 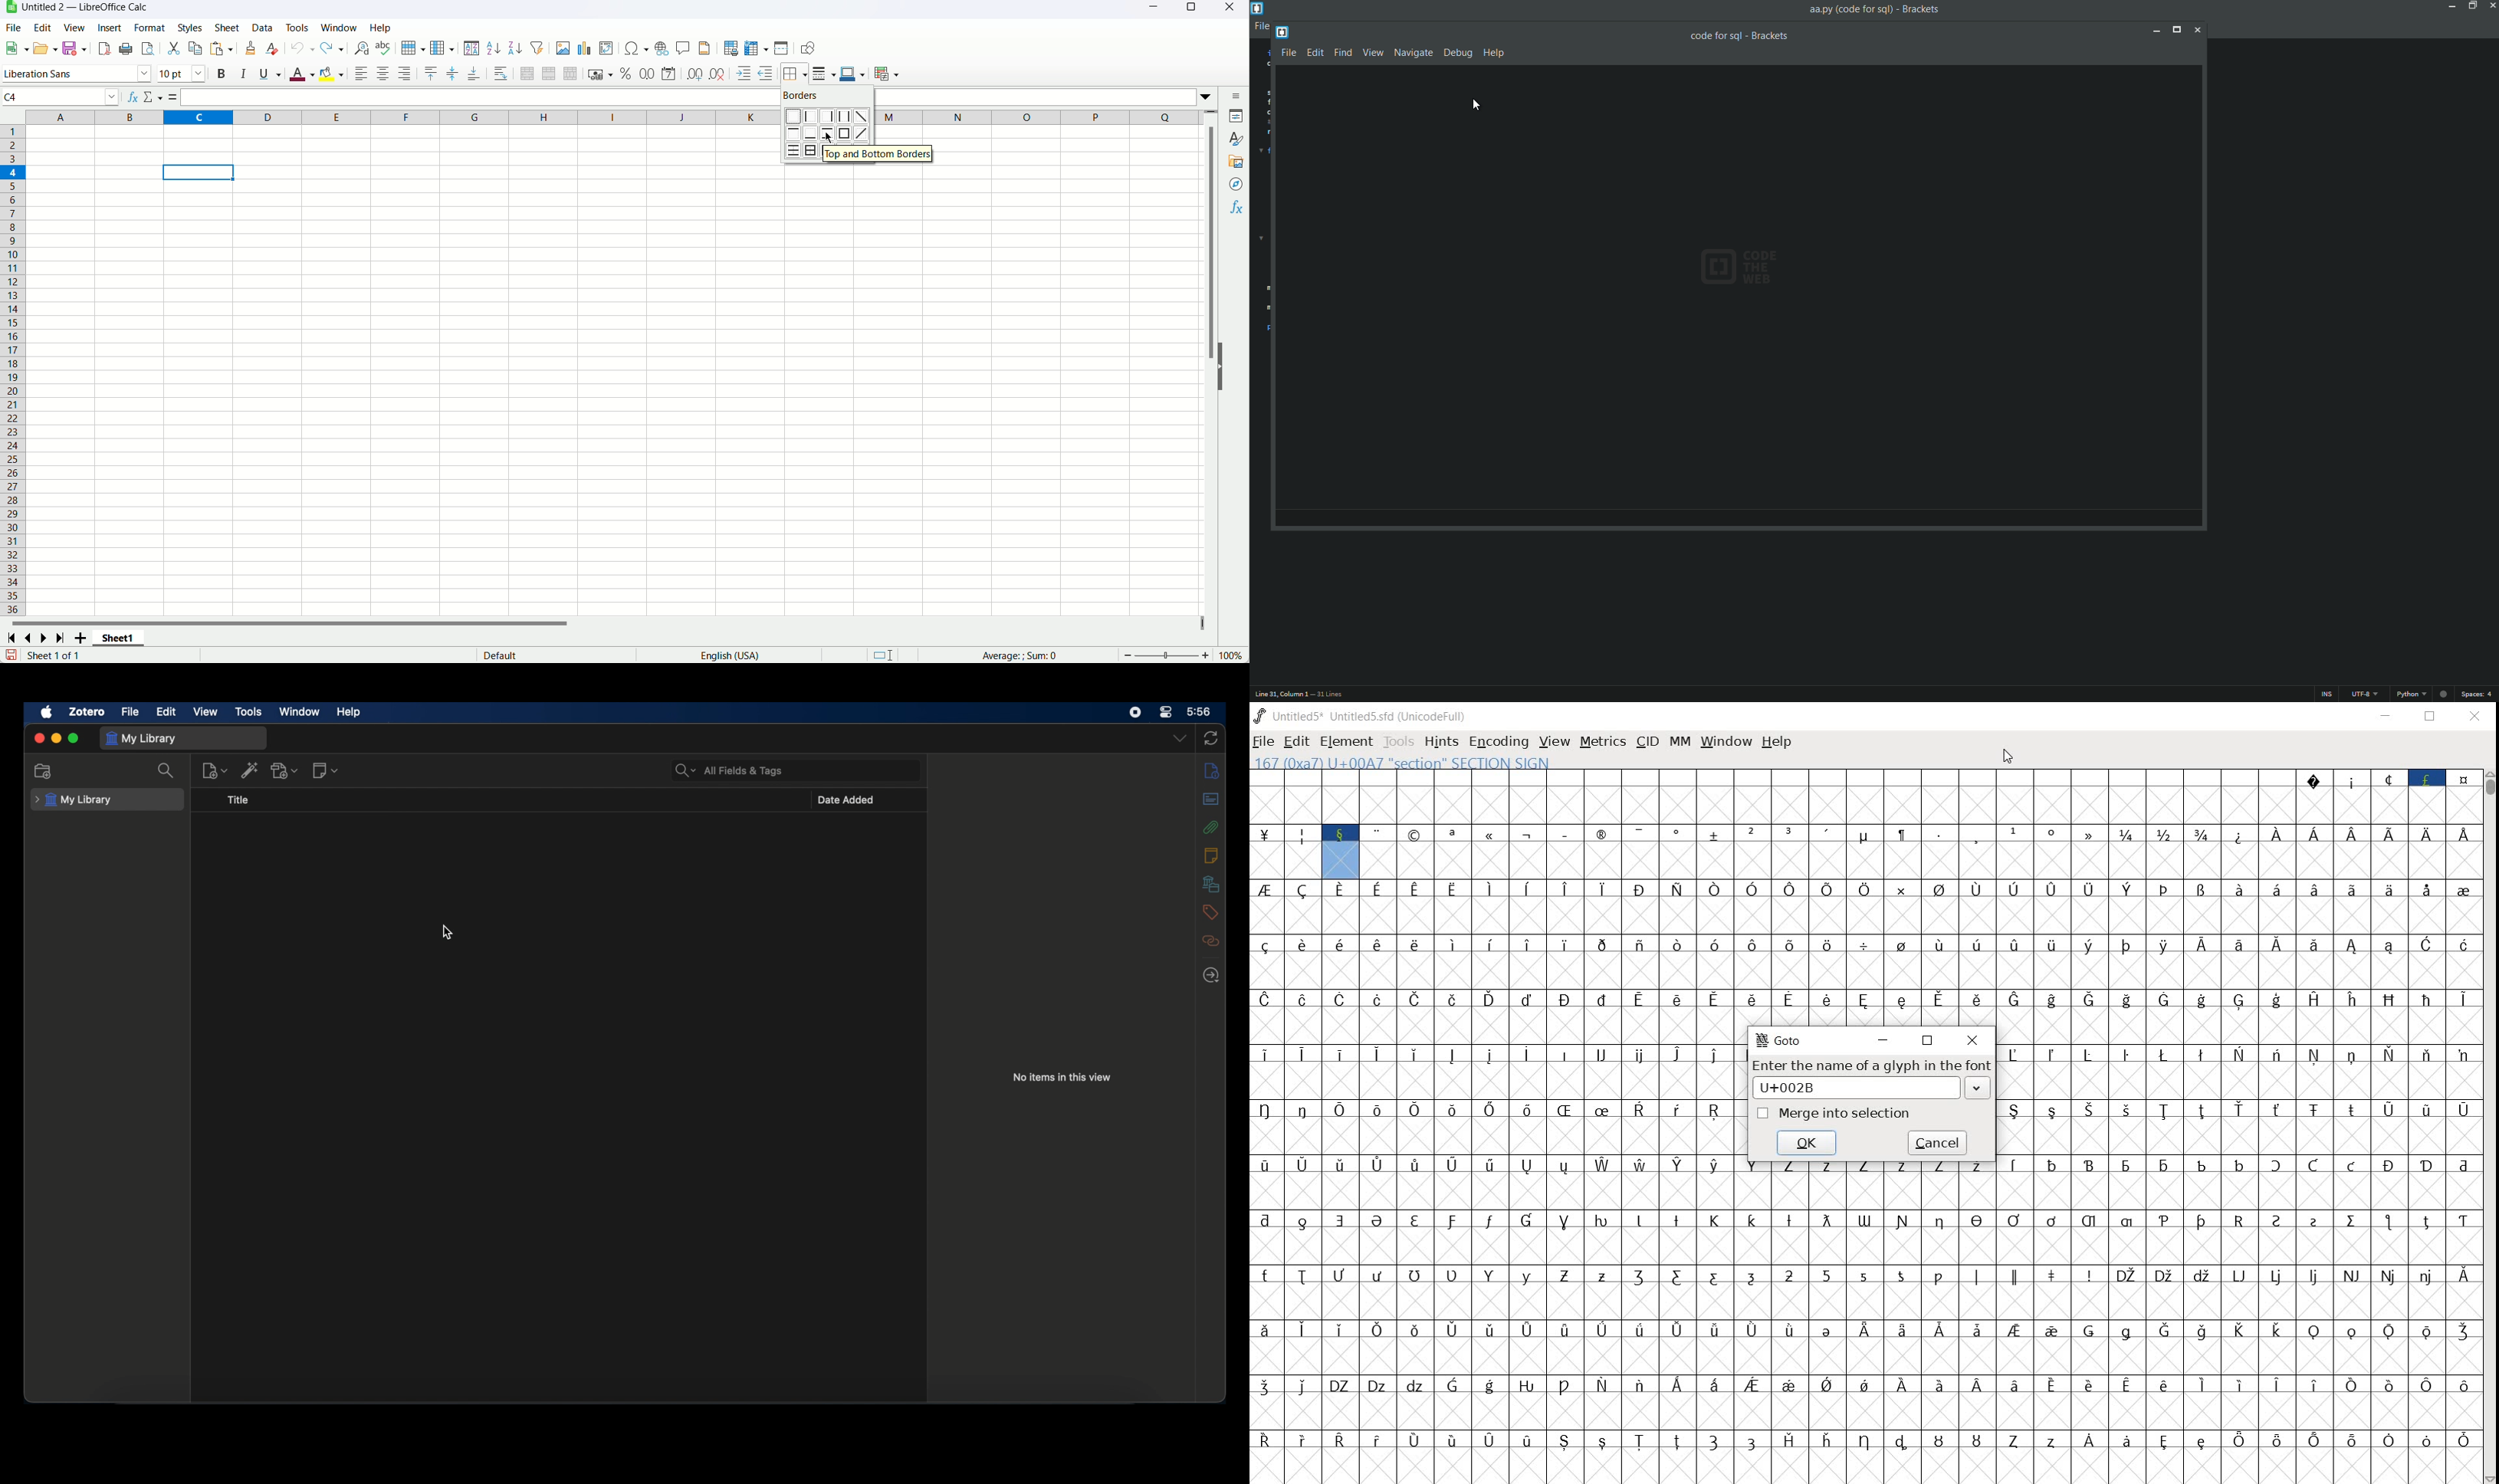 What do you see at coordinates (1725, 743) in the screenshot?
I see `window` at bounding box center [1725, 743].